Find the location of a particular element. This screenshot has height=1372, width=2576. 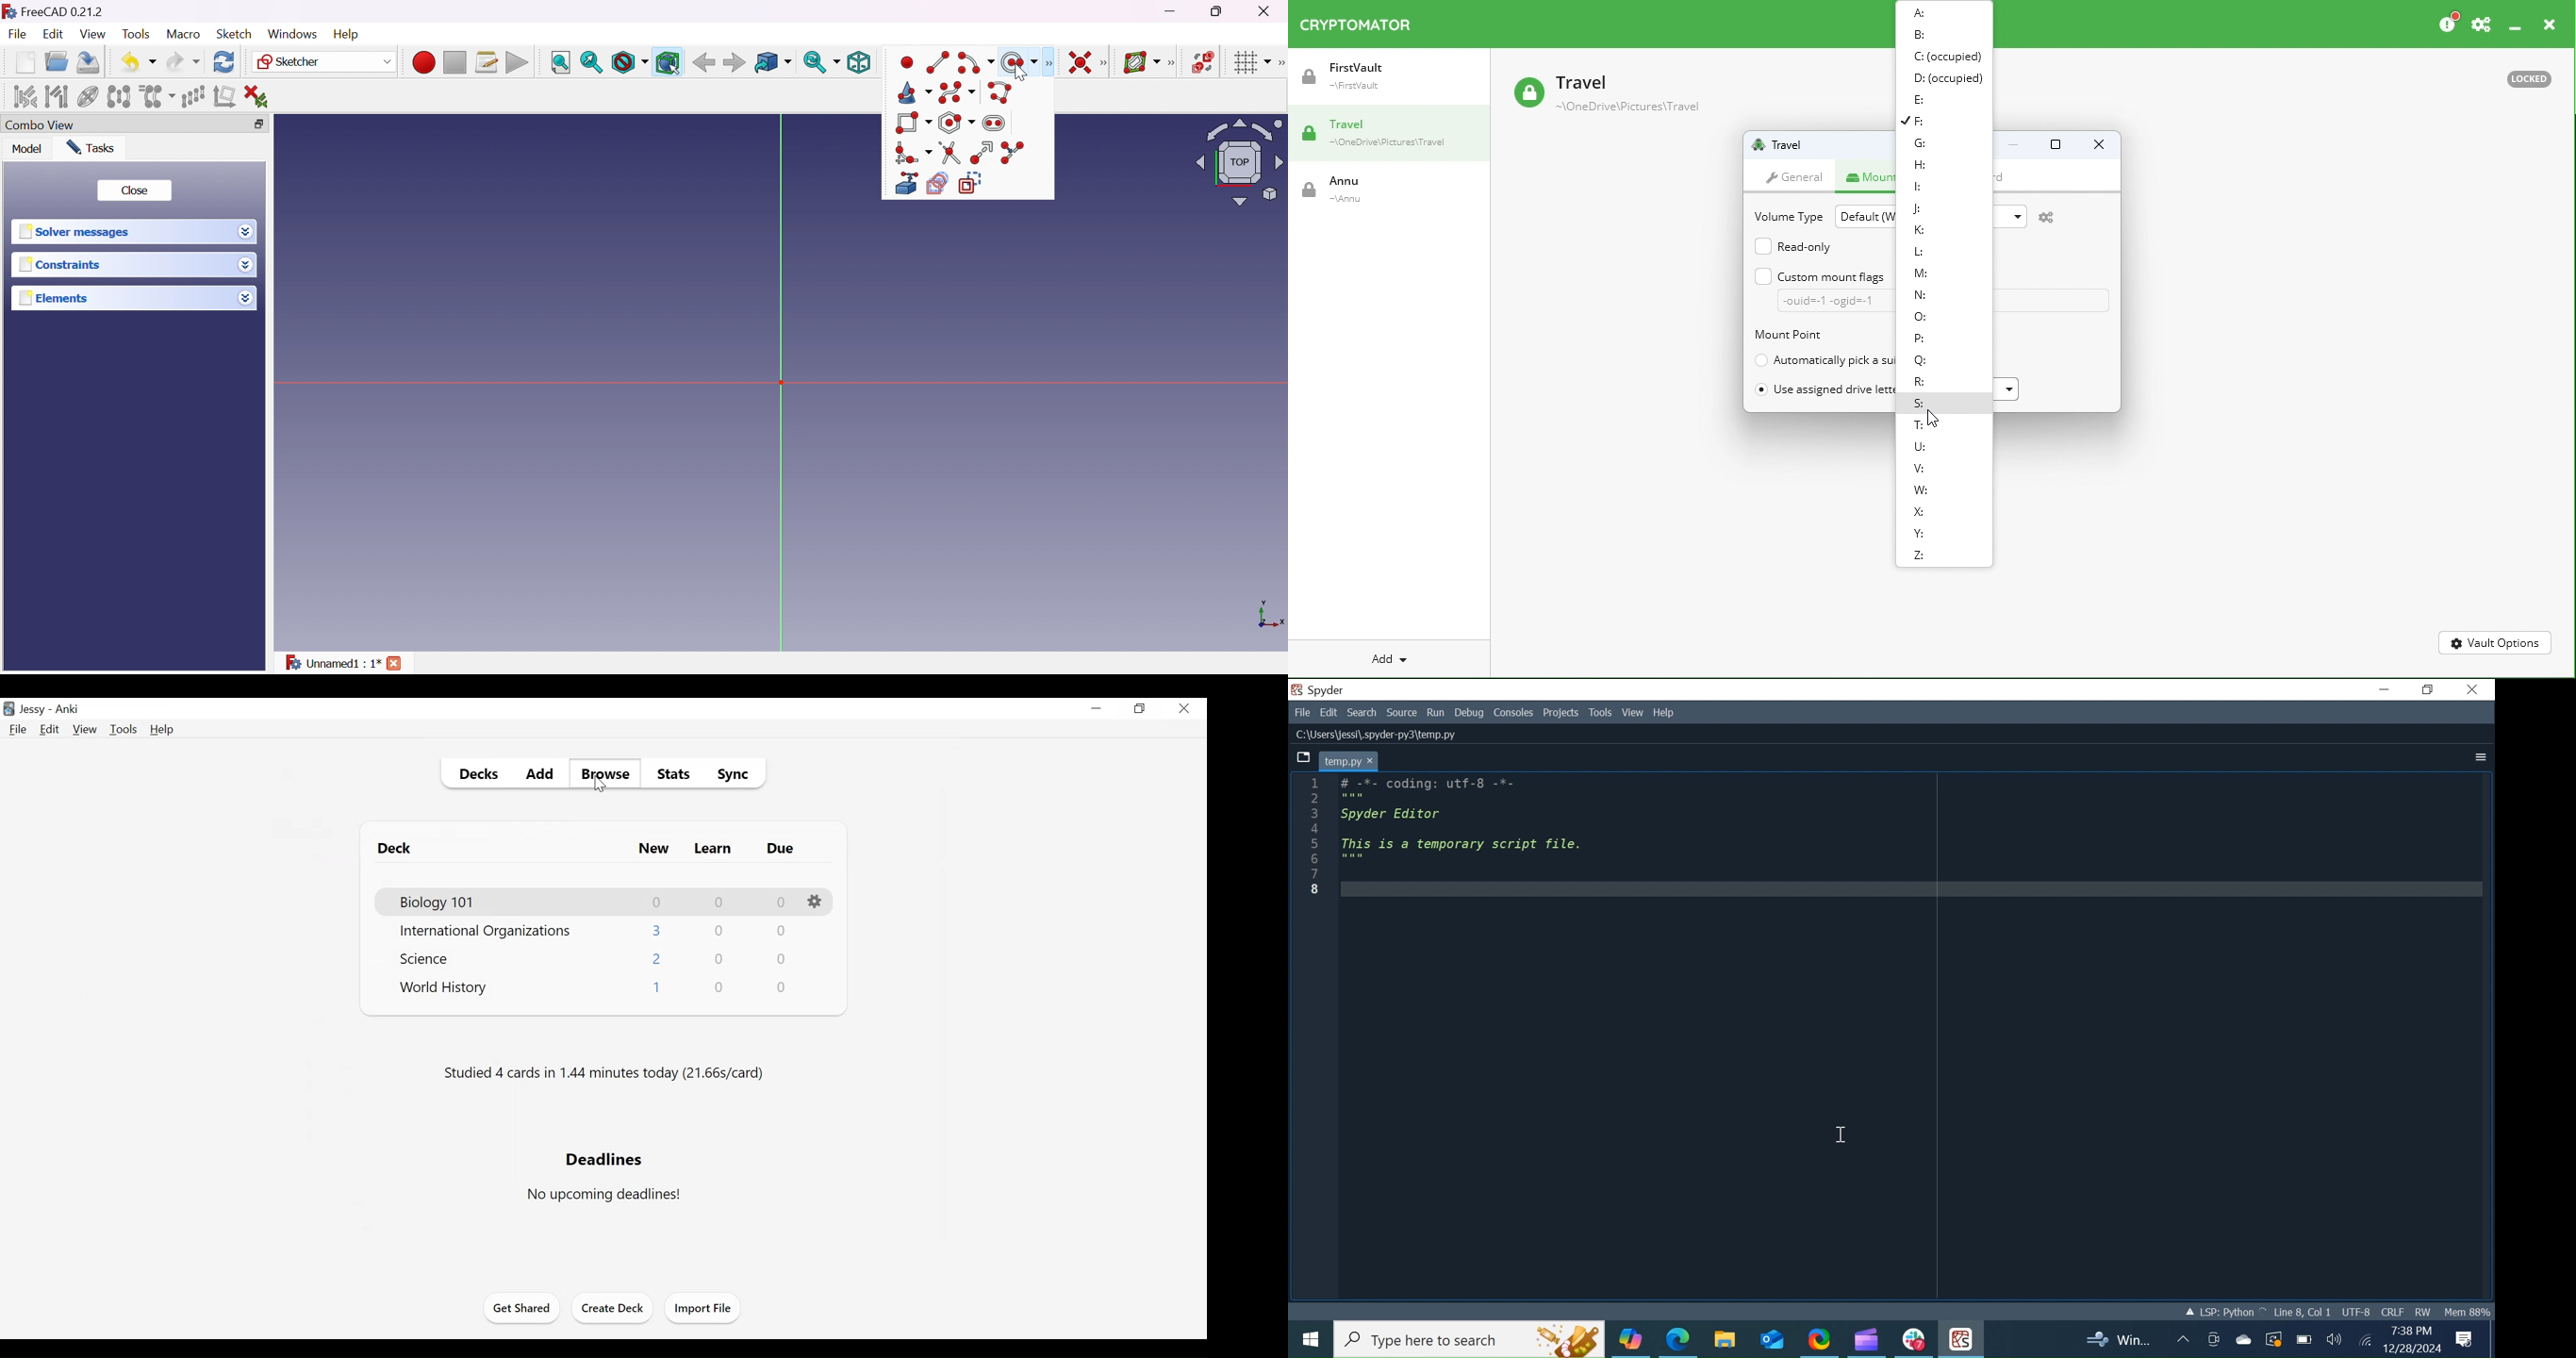

Spyder Desktop Icon is located at coordinates (1962, 1336).